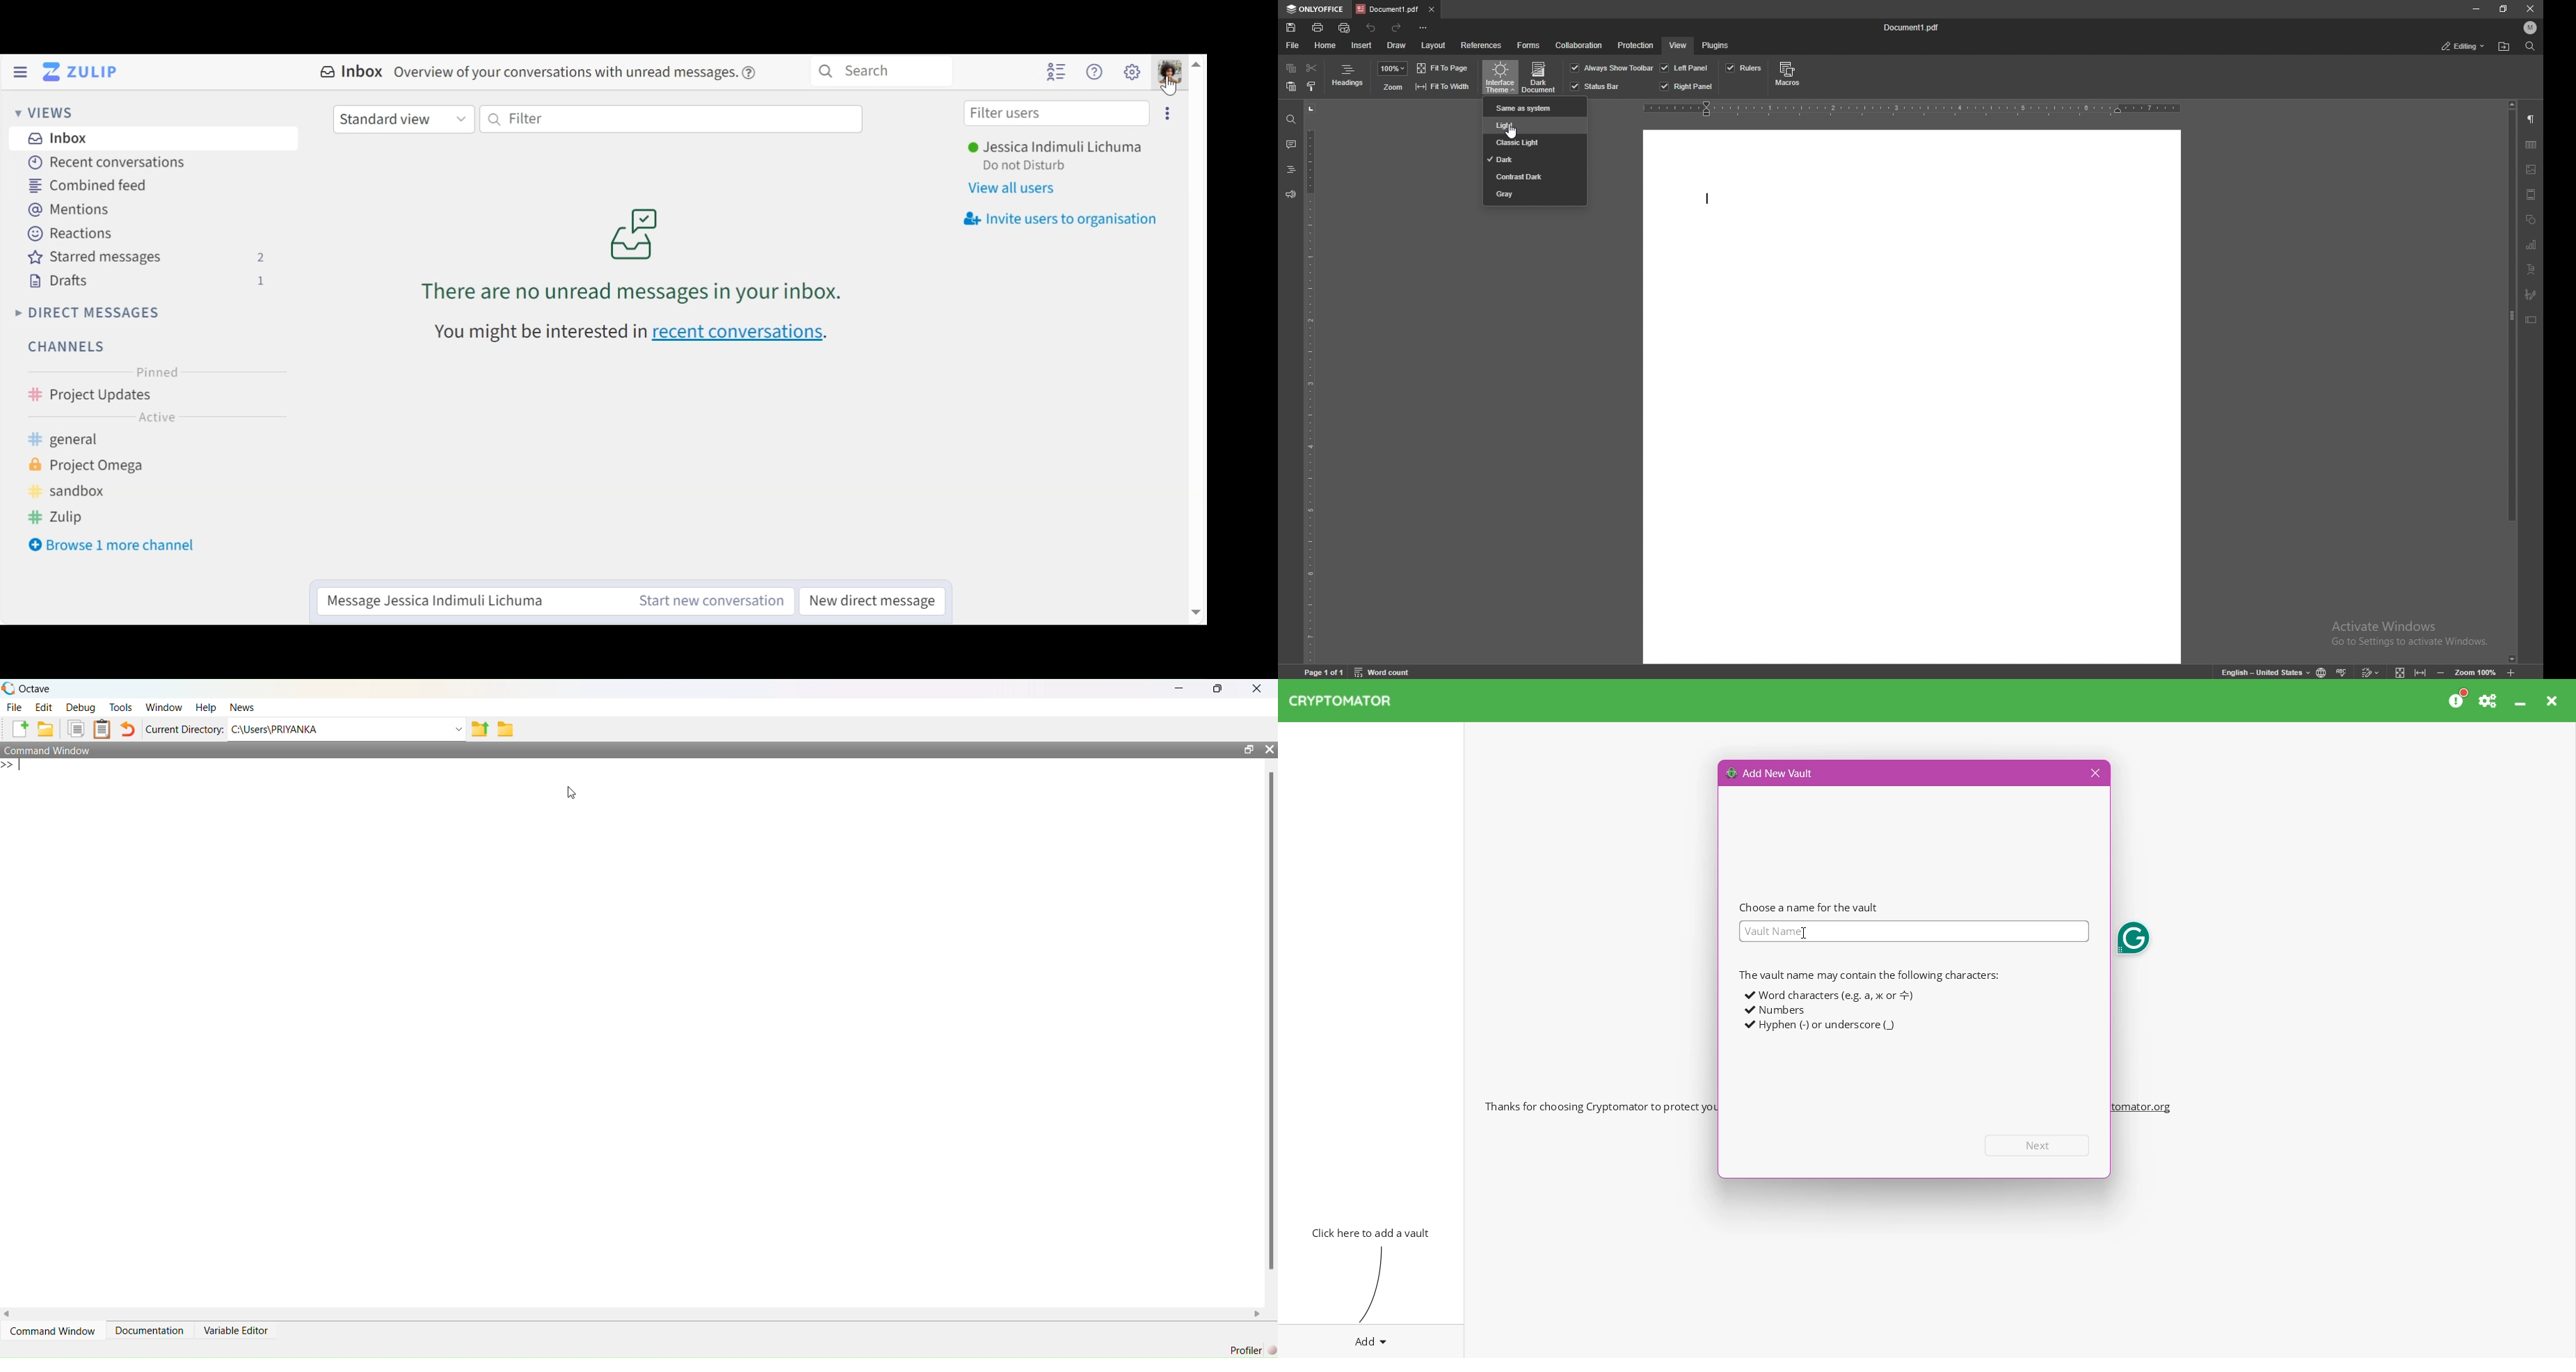 This screenshot has height=1372, width=2576. Describe the element at coordinates (79, 492) in the screenshot. I see `sandbox` at that location.